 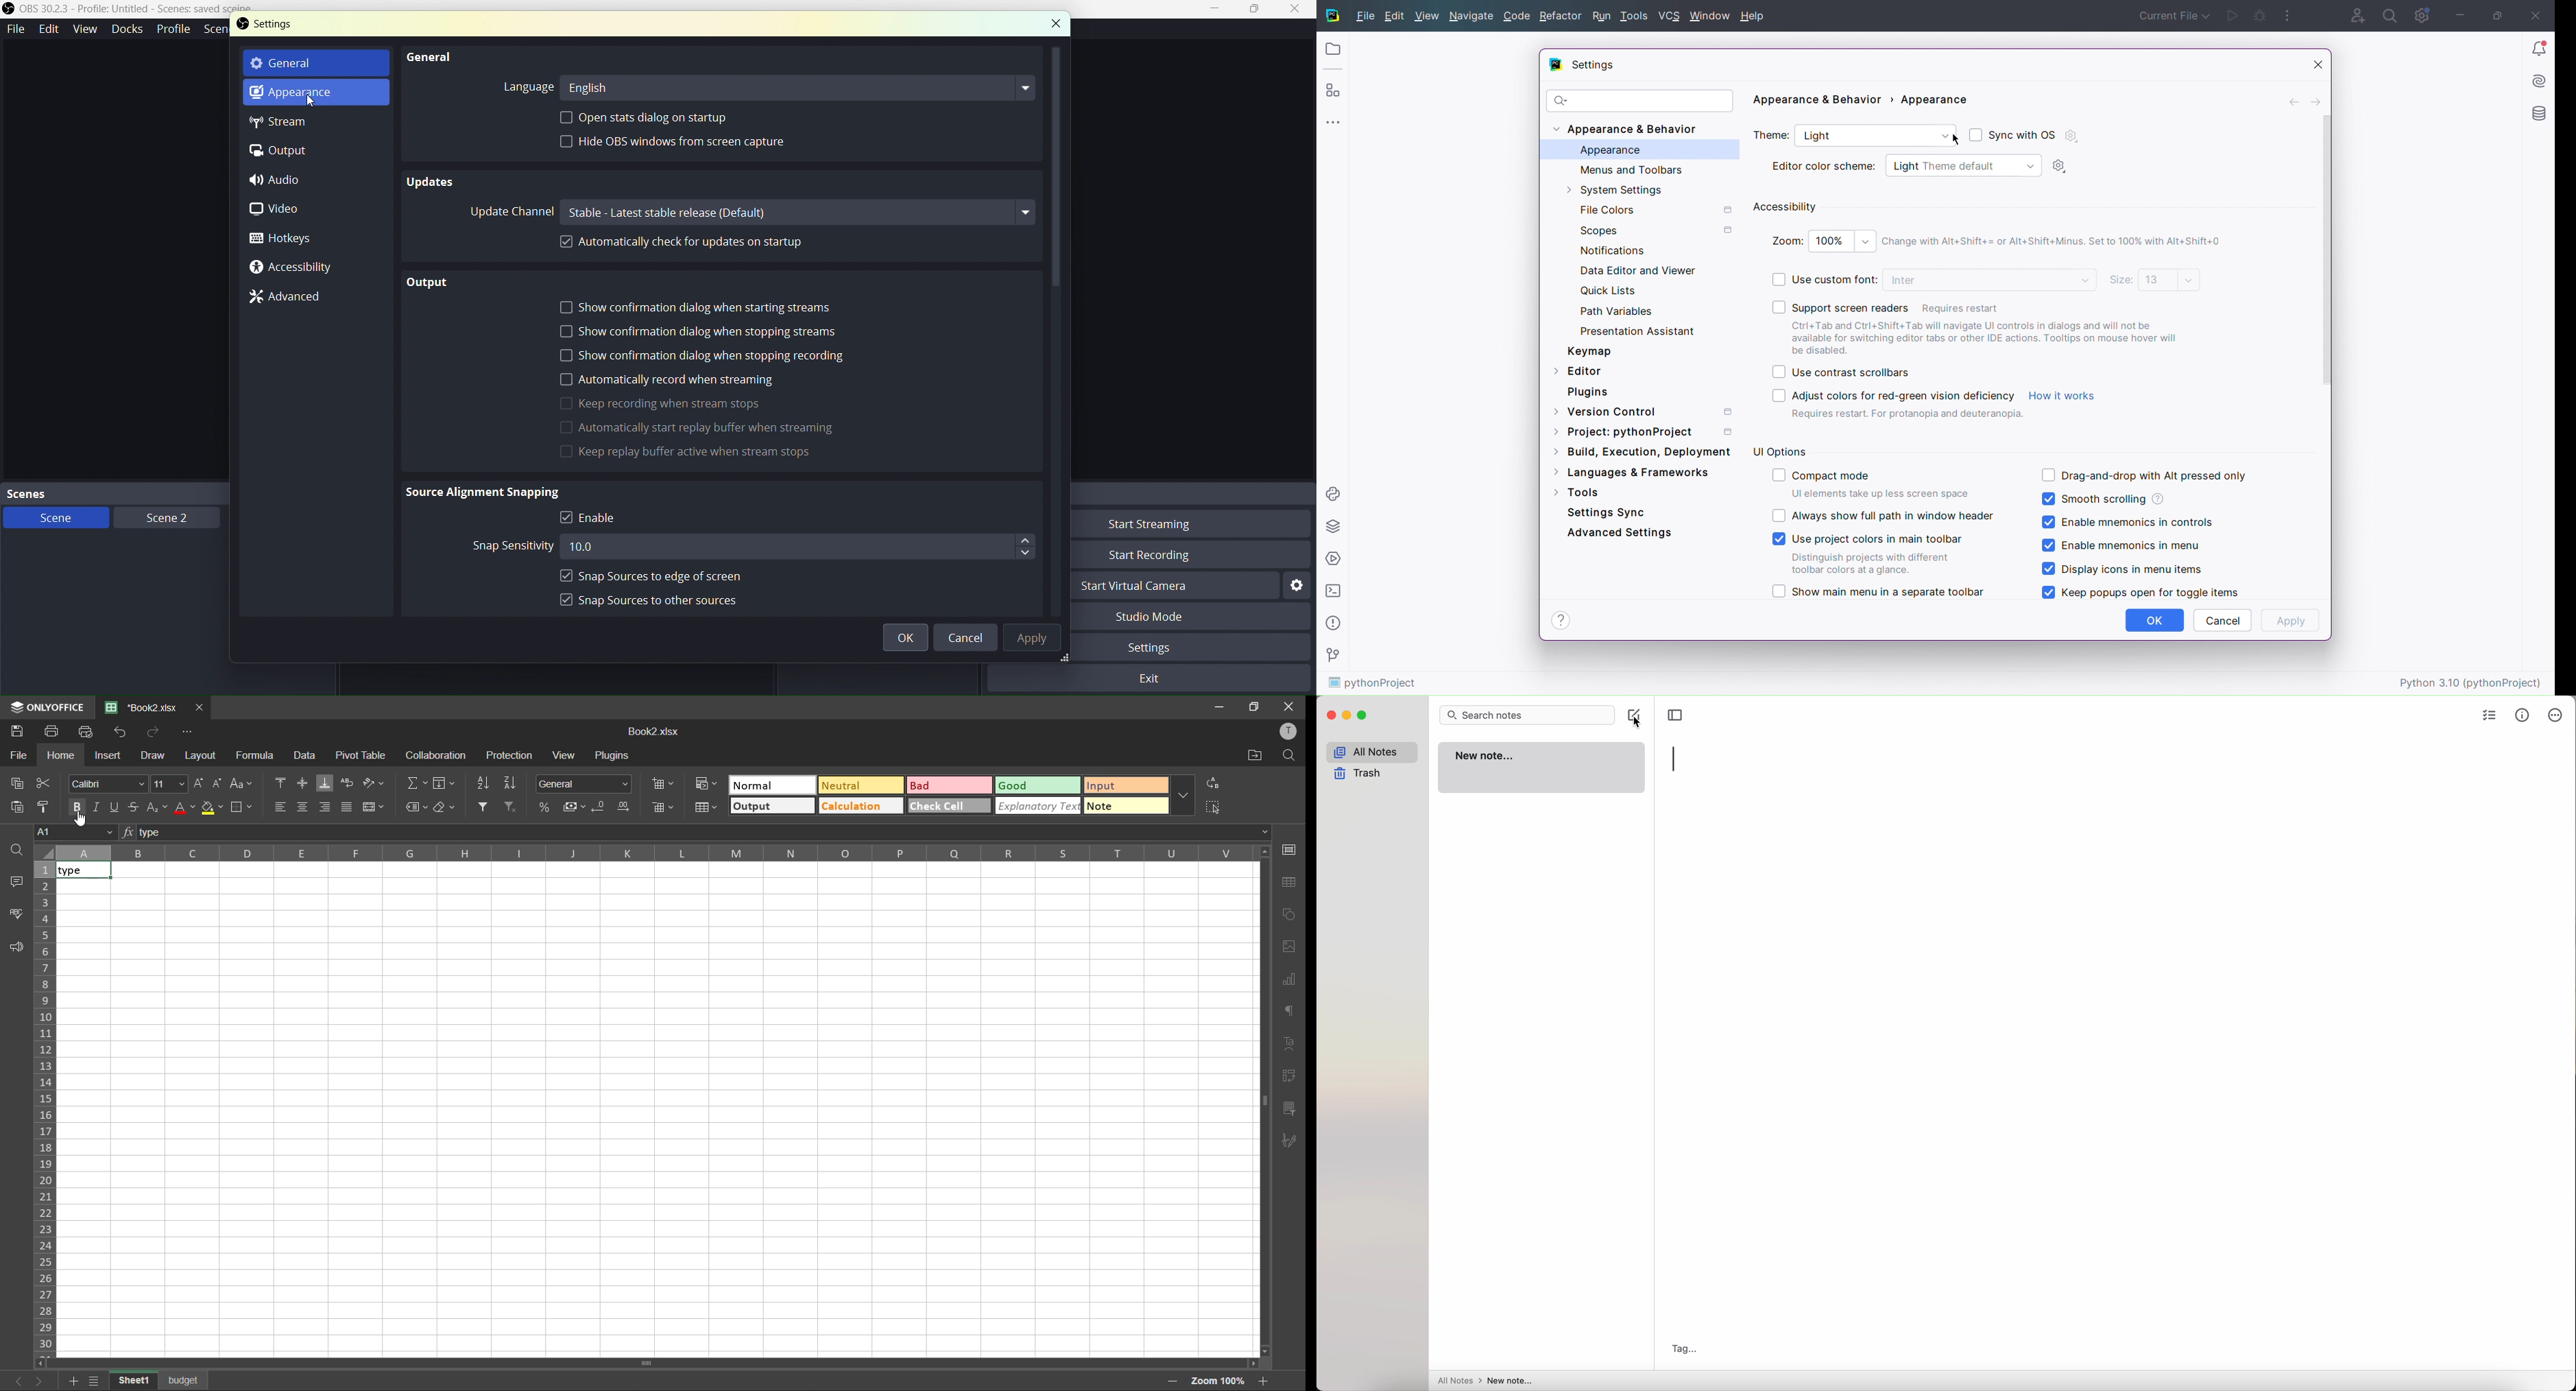 What do you see at coordinates (1675, 759) in the screenshot?
I see `type title` at bounding box center [1675, 759].